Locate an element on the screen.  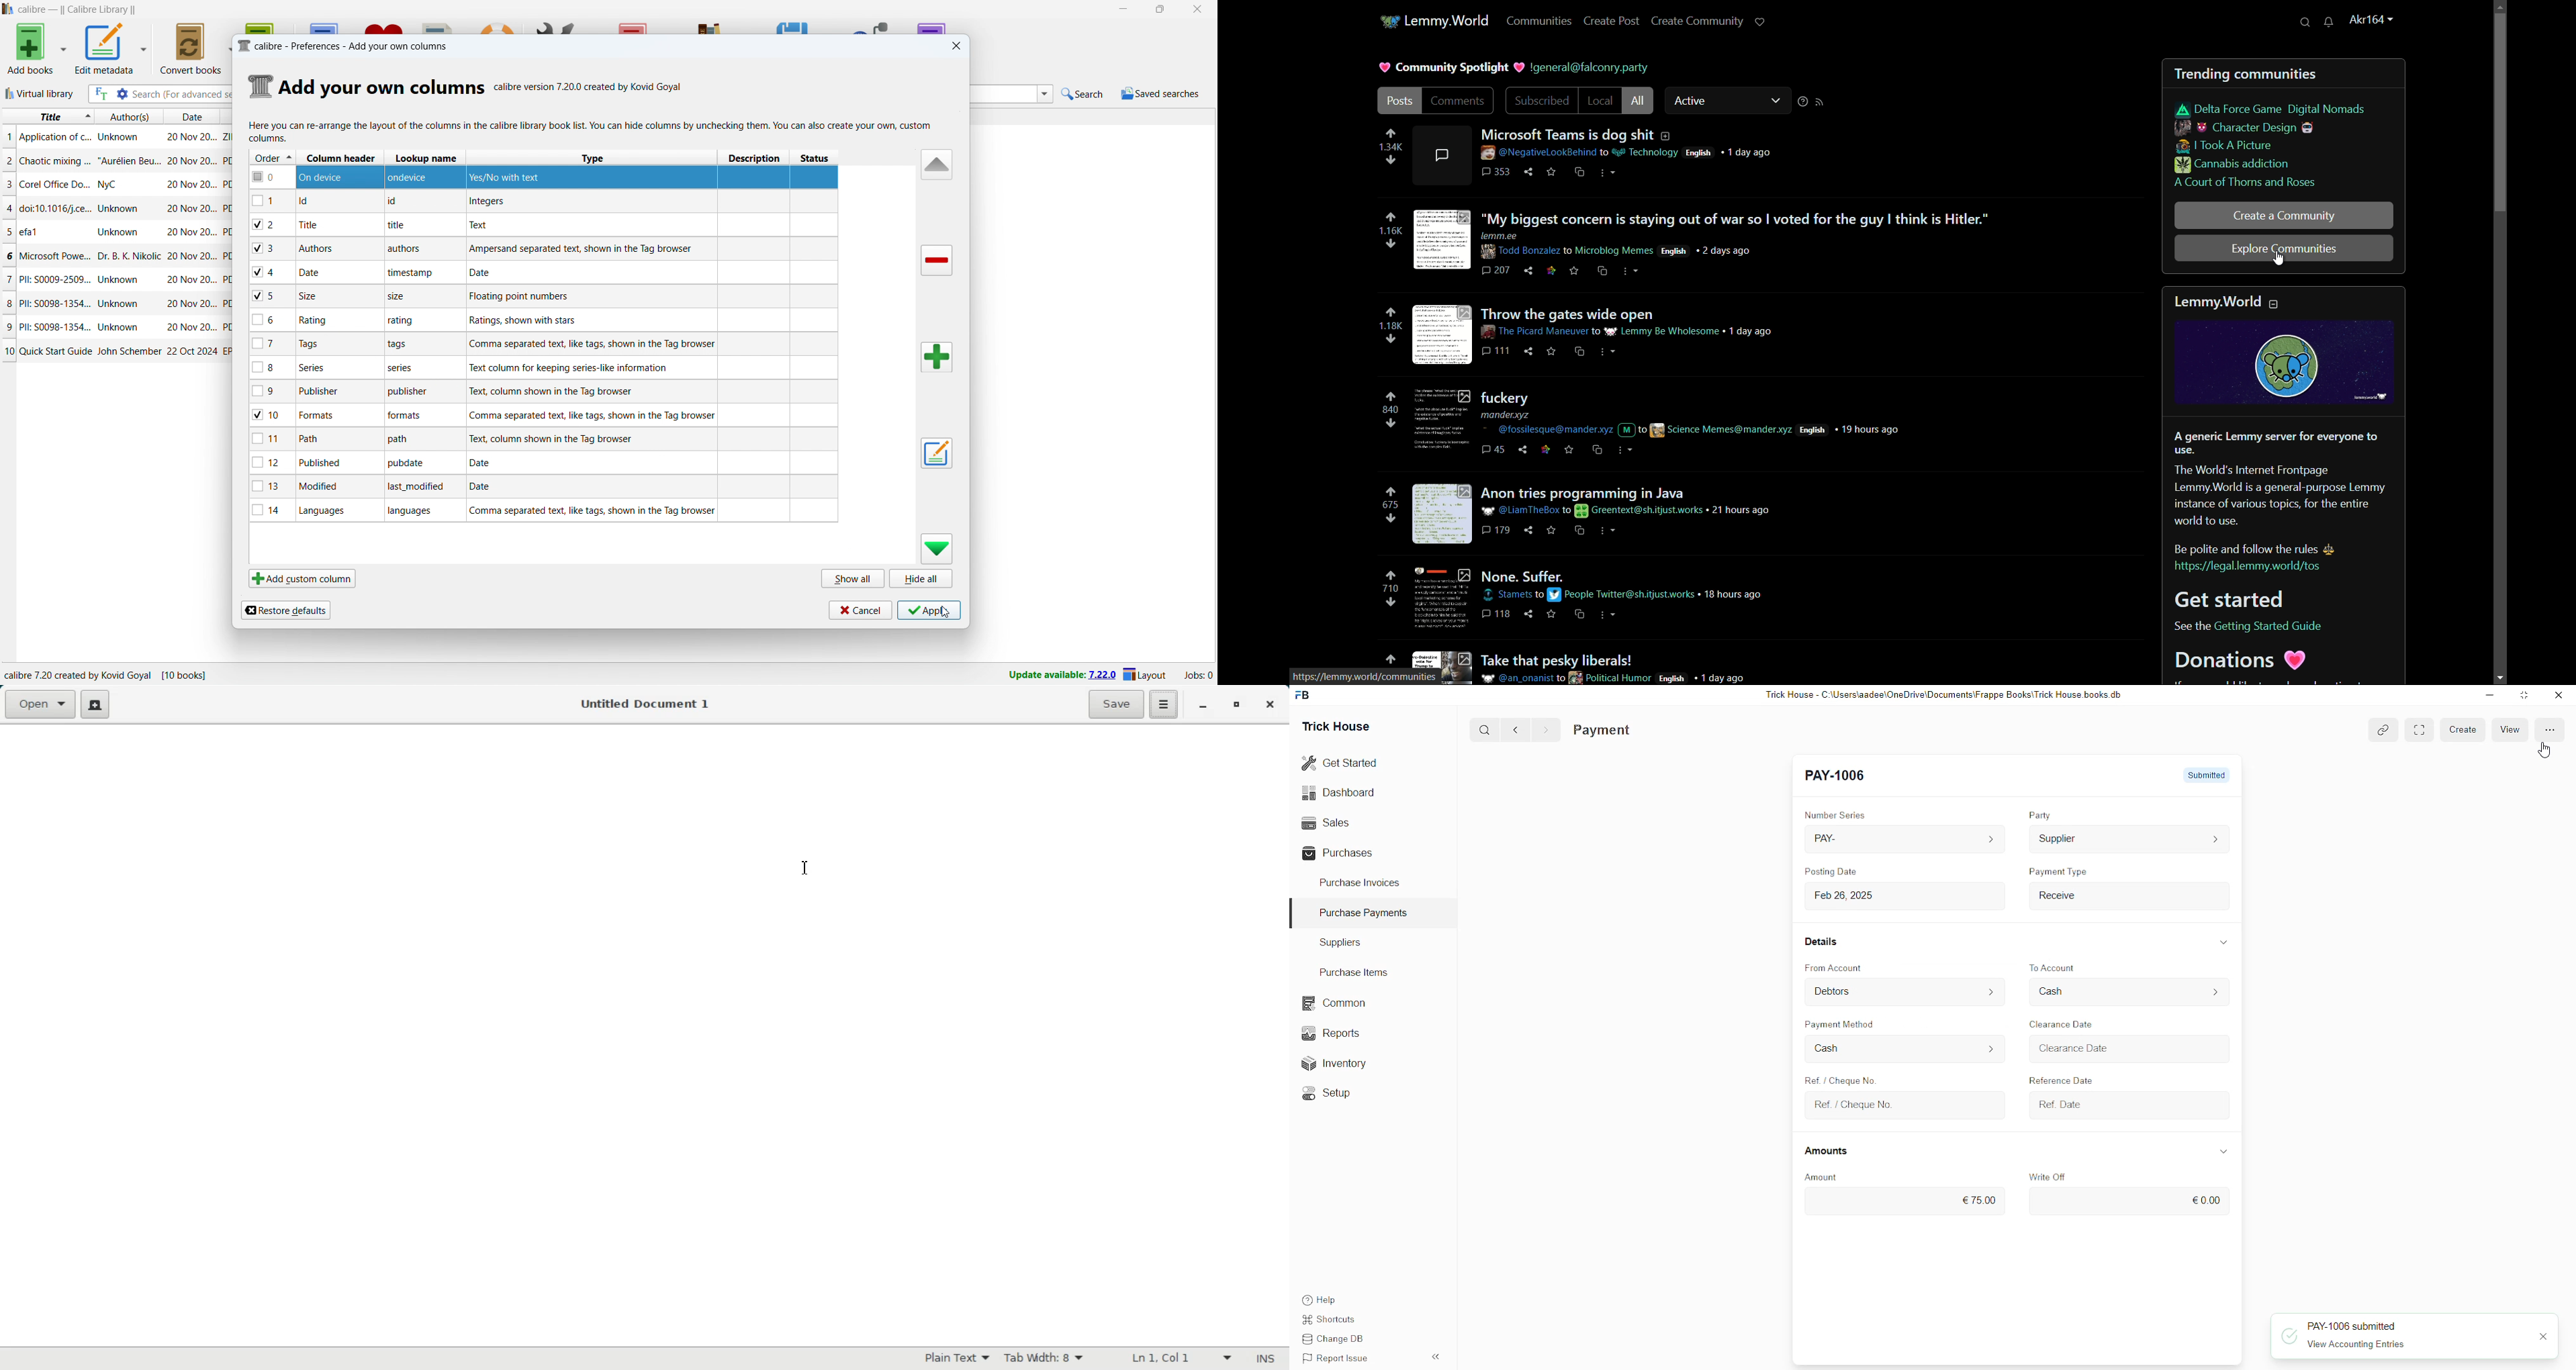
Insert is located at coordinates (1264, 1359).